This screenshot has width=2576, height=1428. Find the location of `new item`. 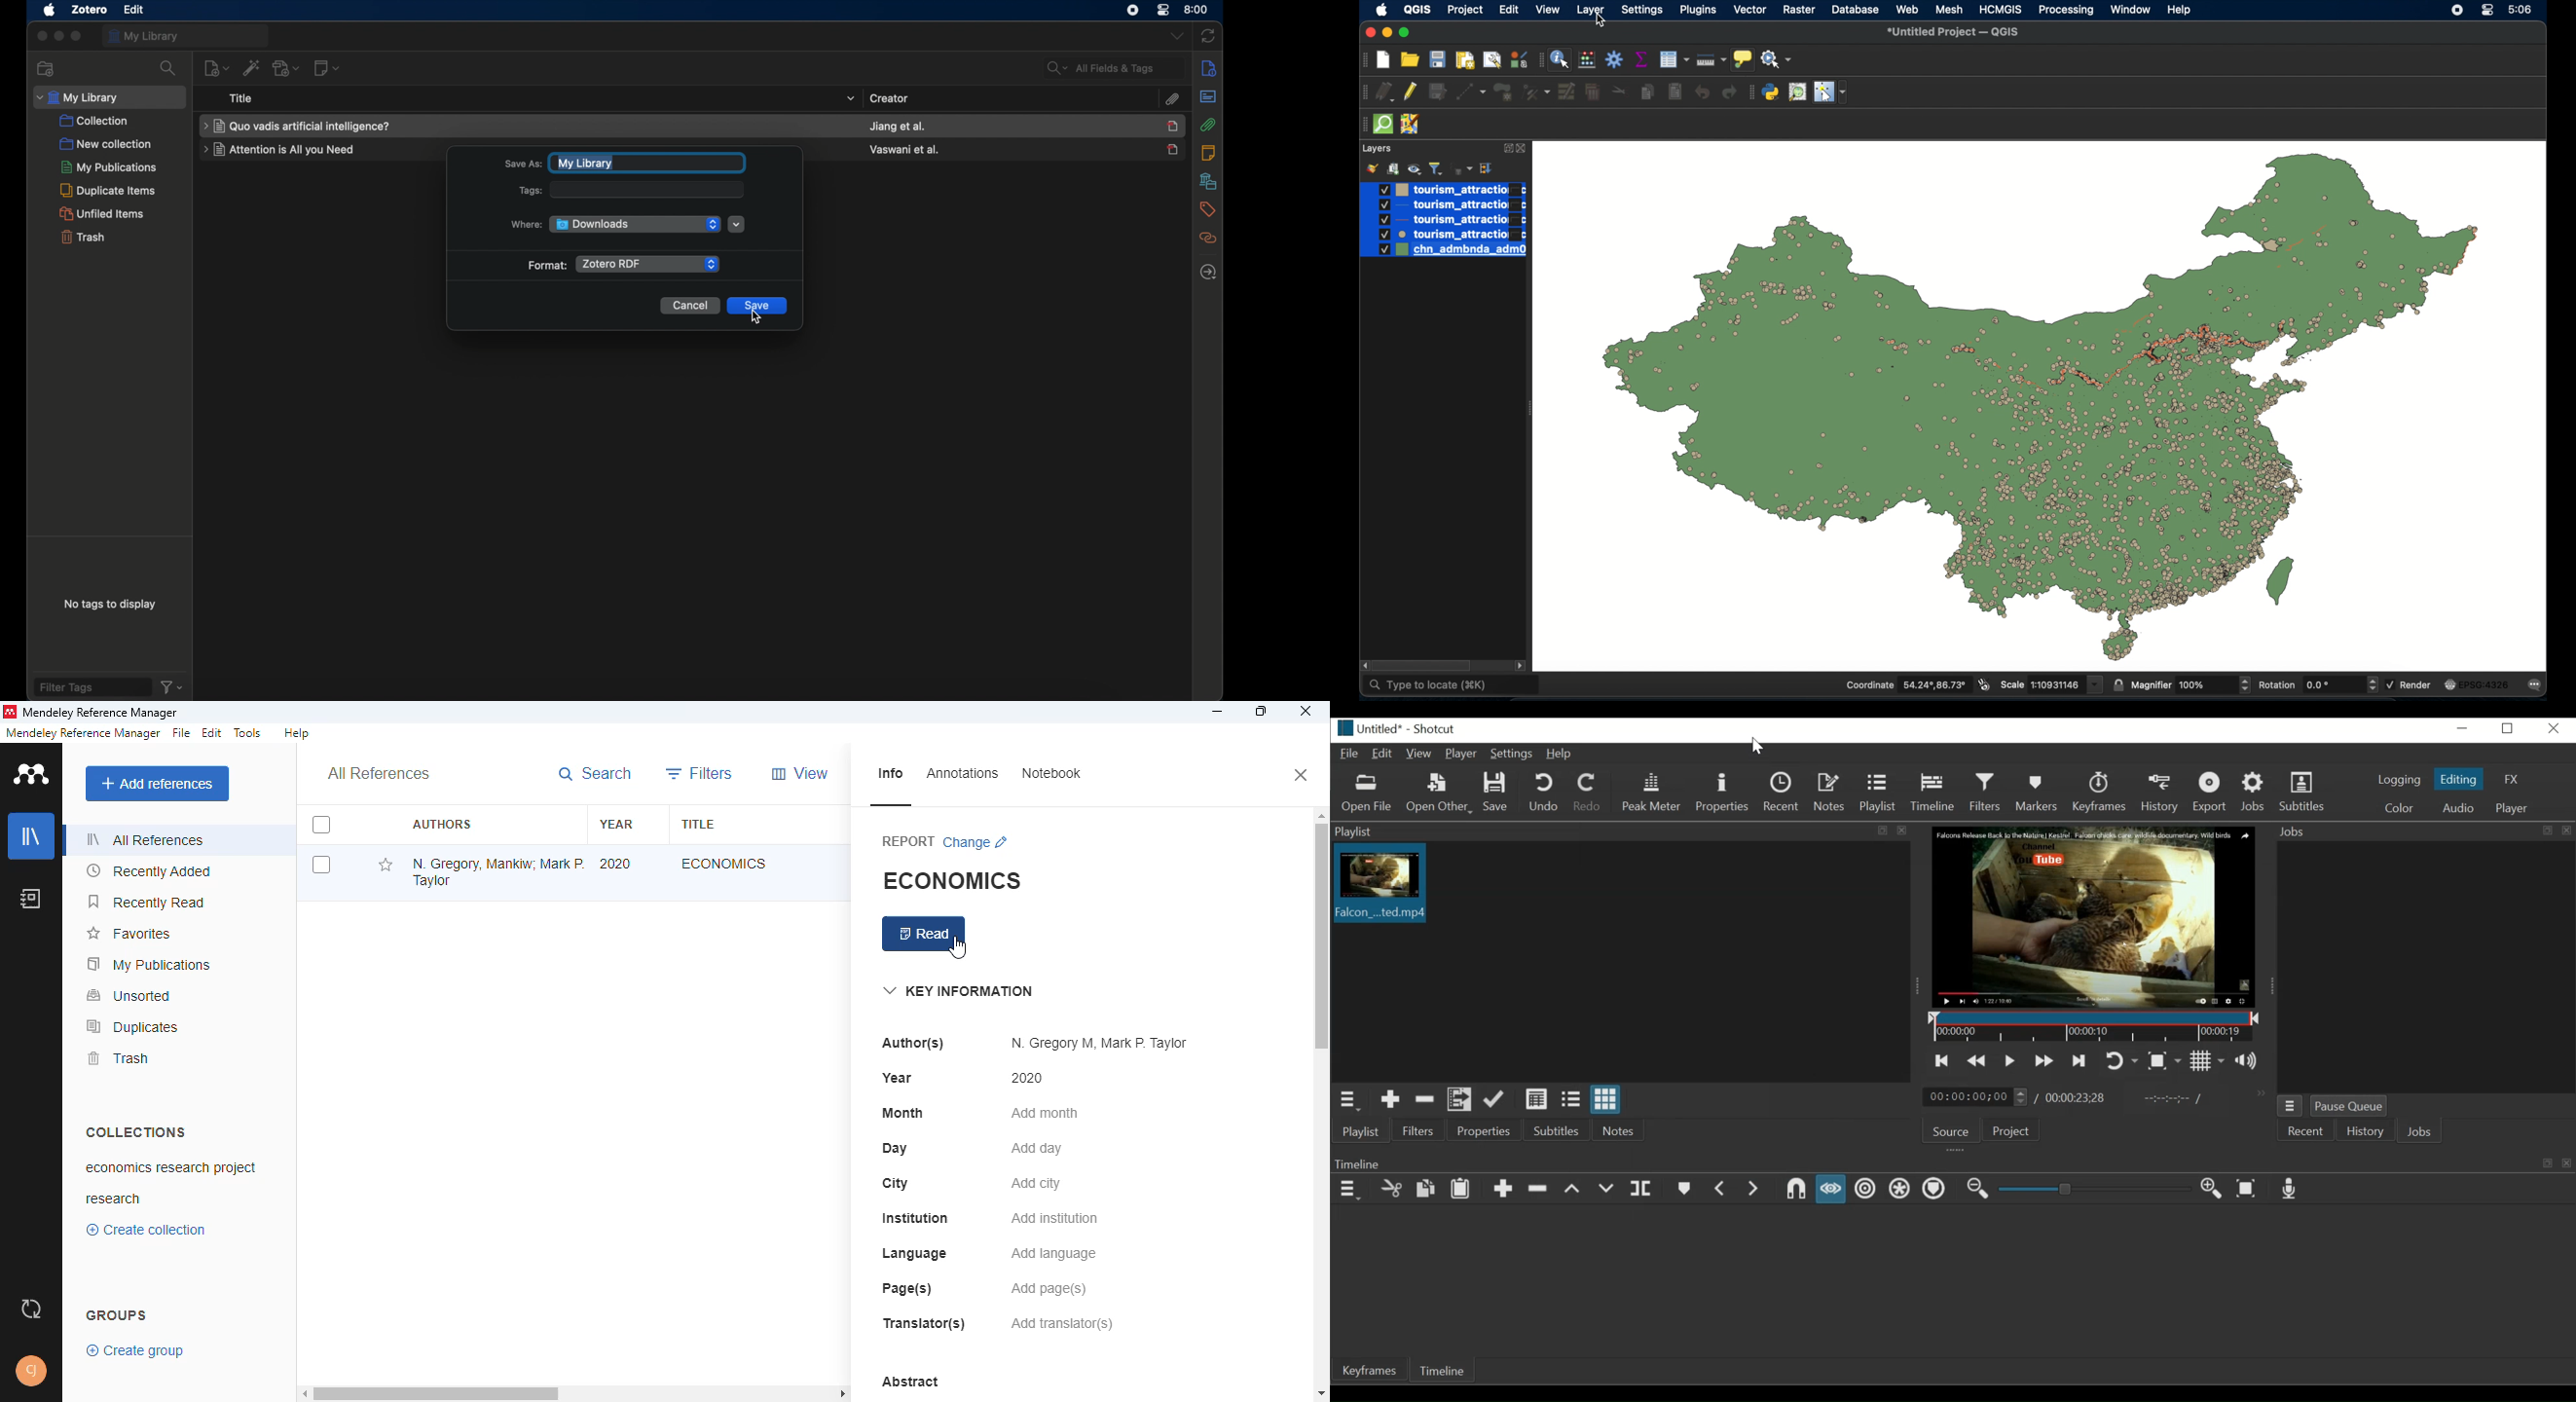

new item is located at coordinates (216, 68).